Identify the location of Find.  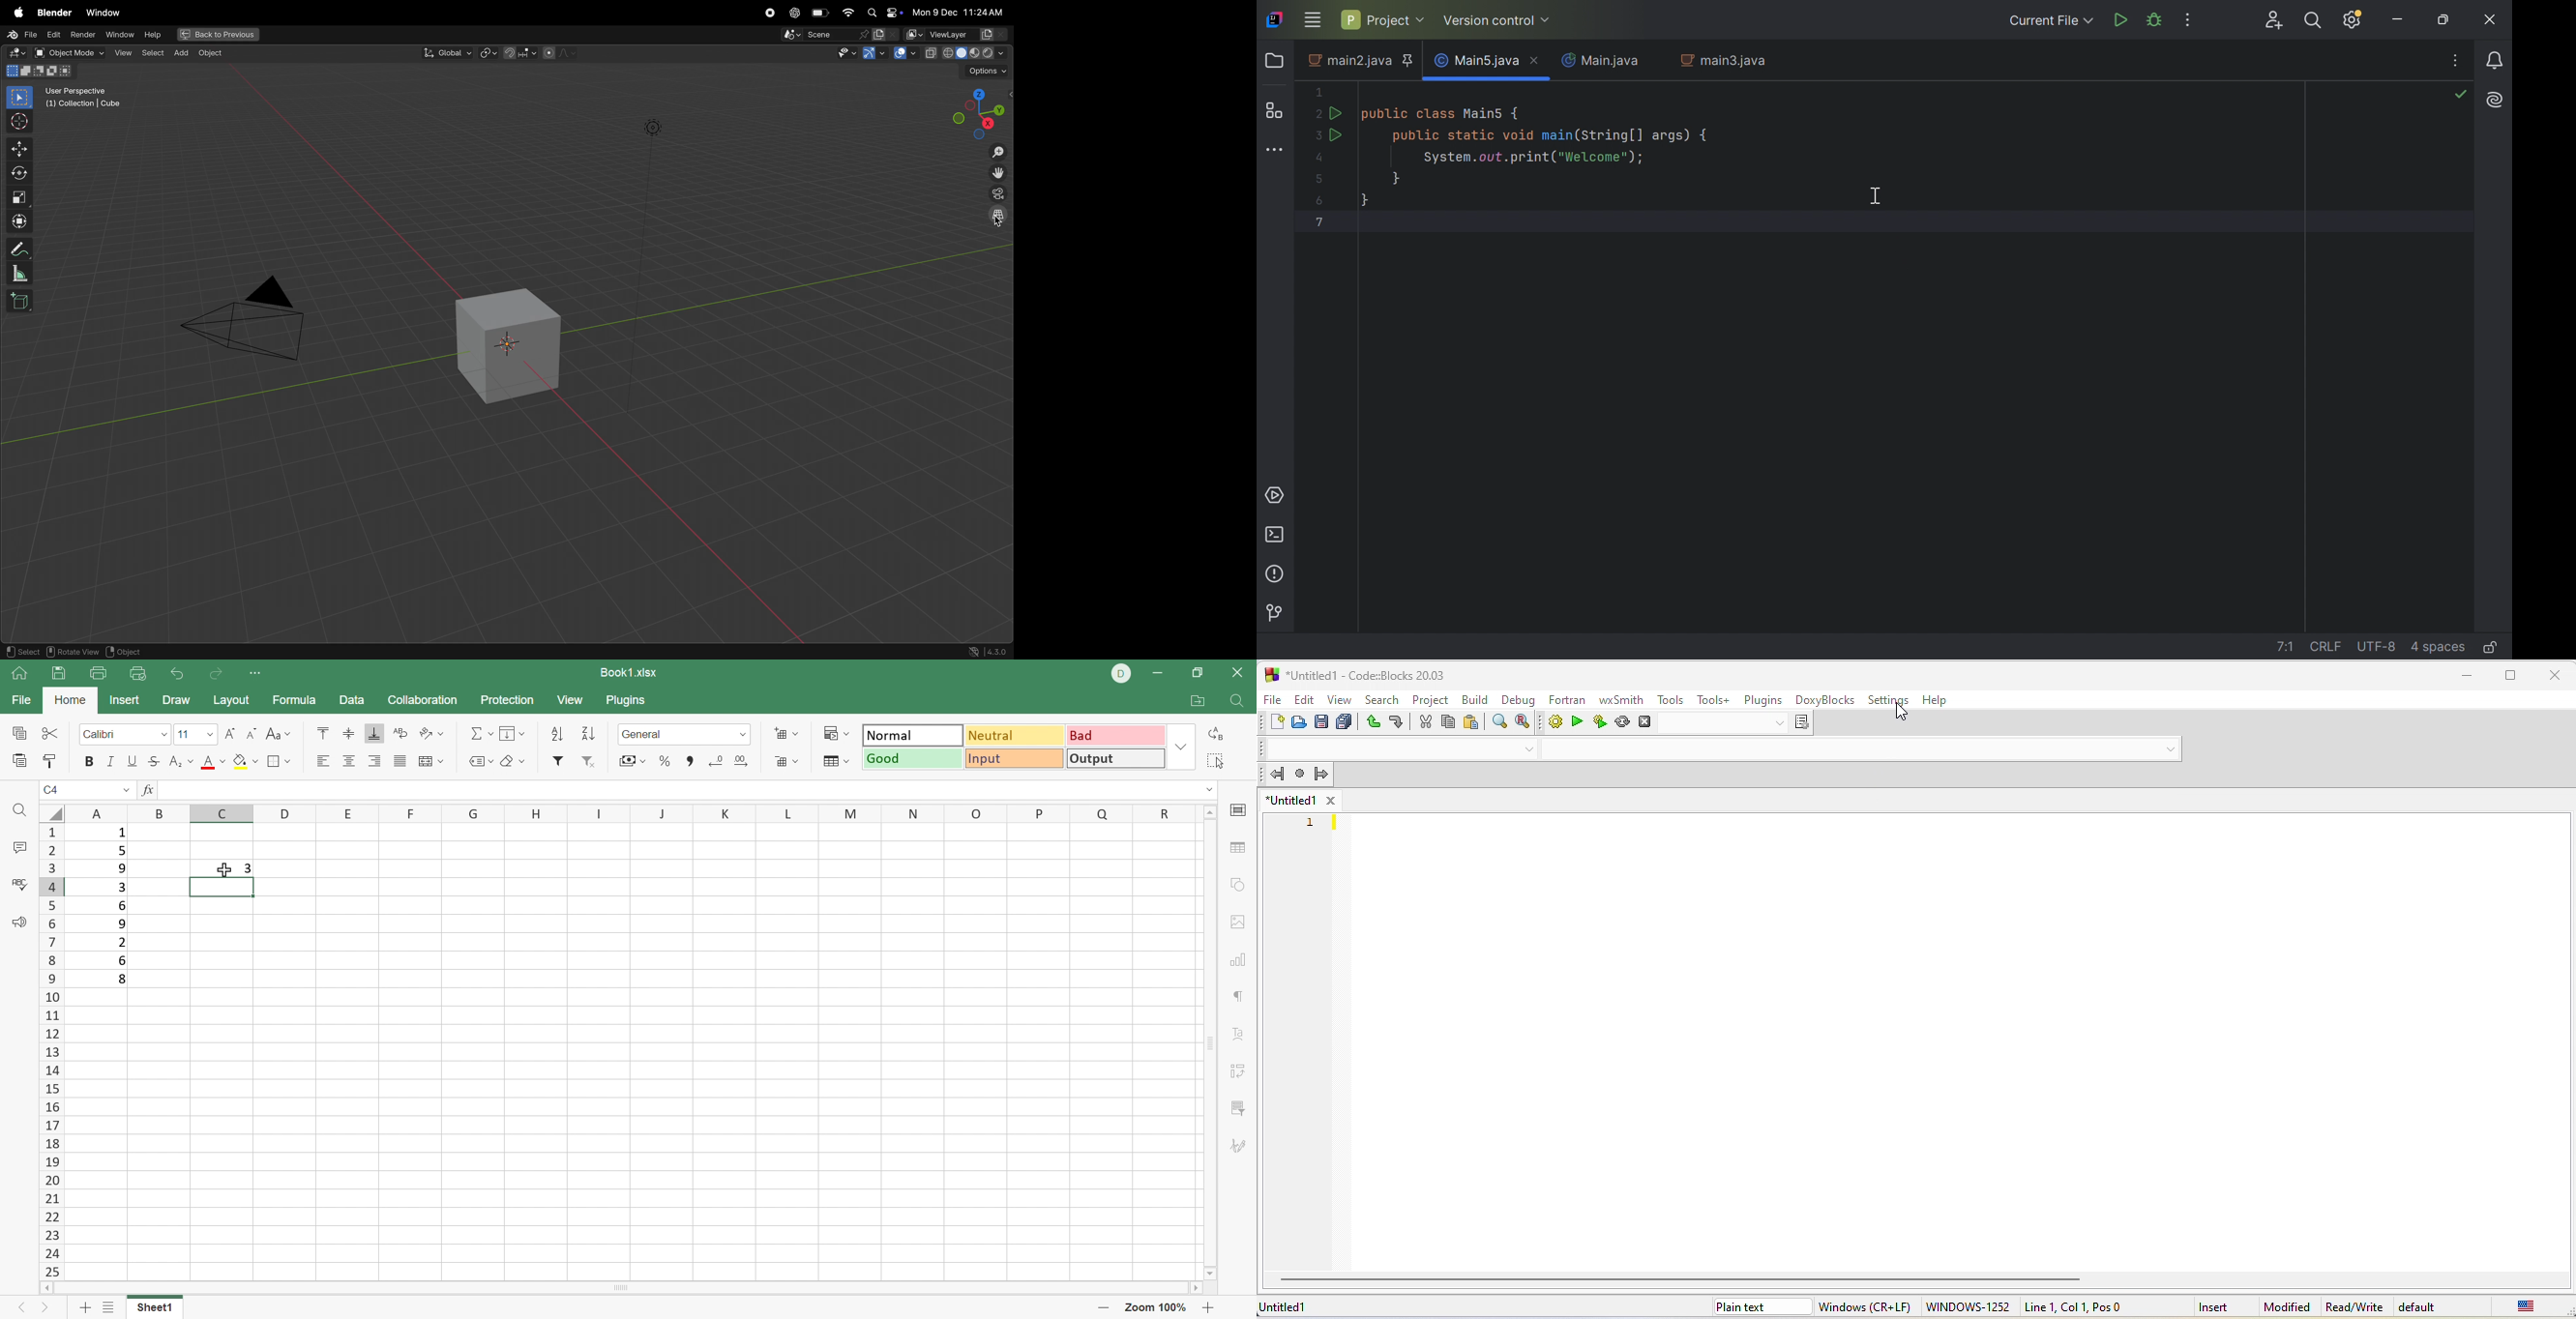
(1242, 701).